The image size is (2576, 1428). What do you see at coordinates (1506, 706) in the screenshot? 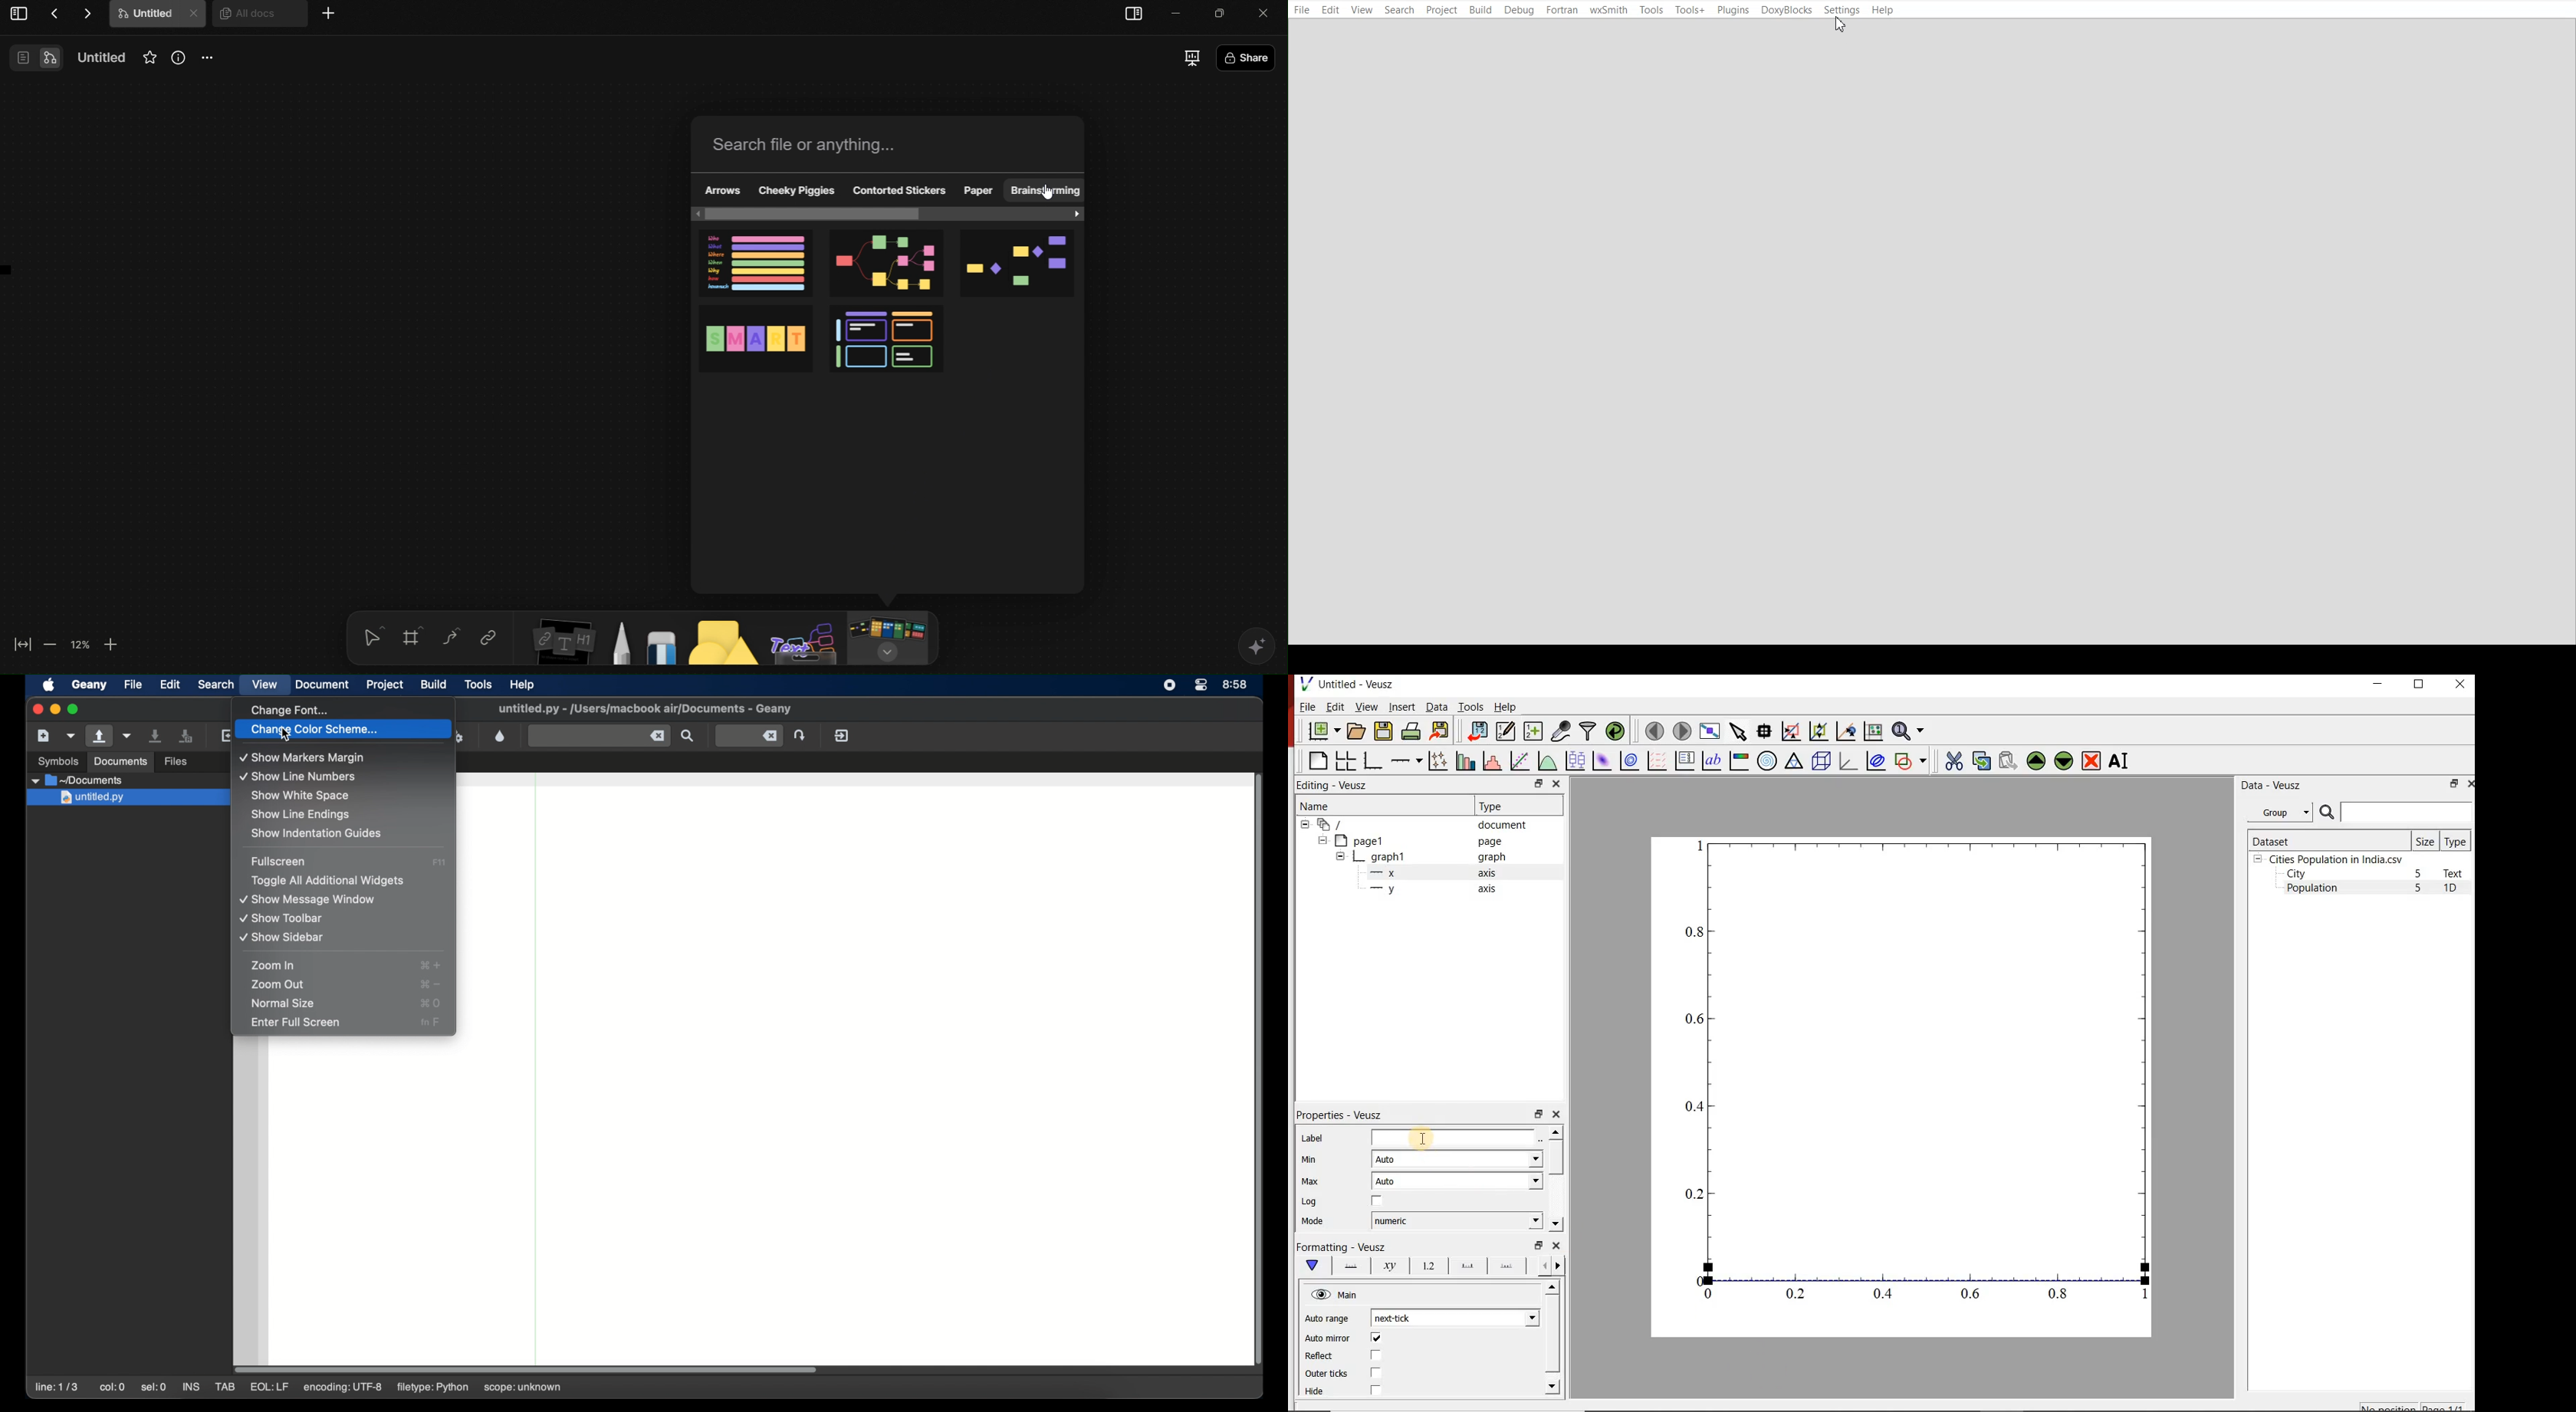
I see `Help` at bounding box center [1506, 706].